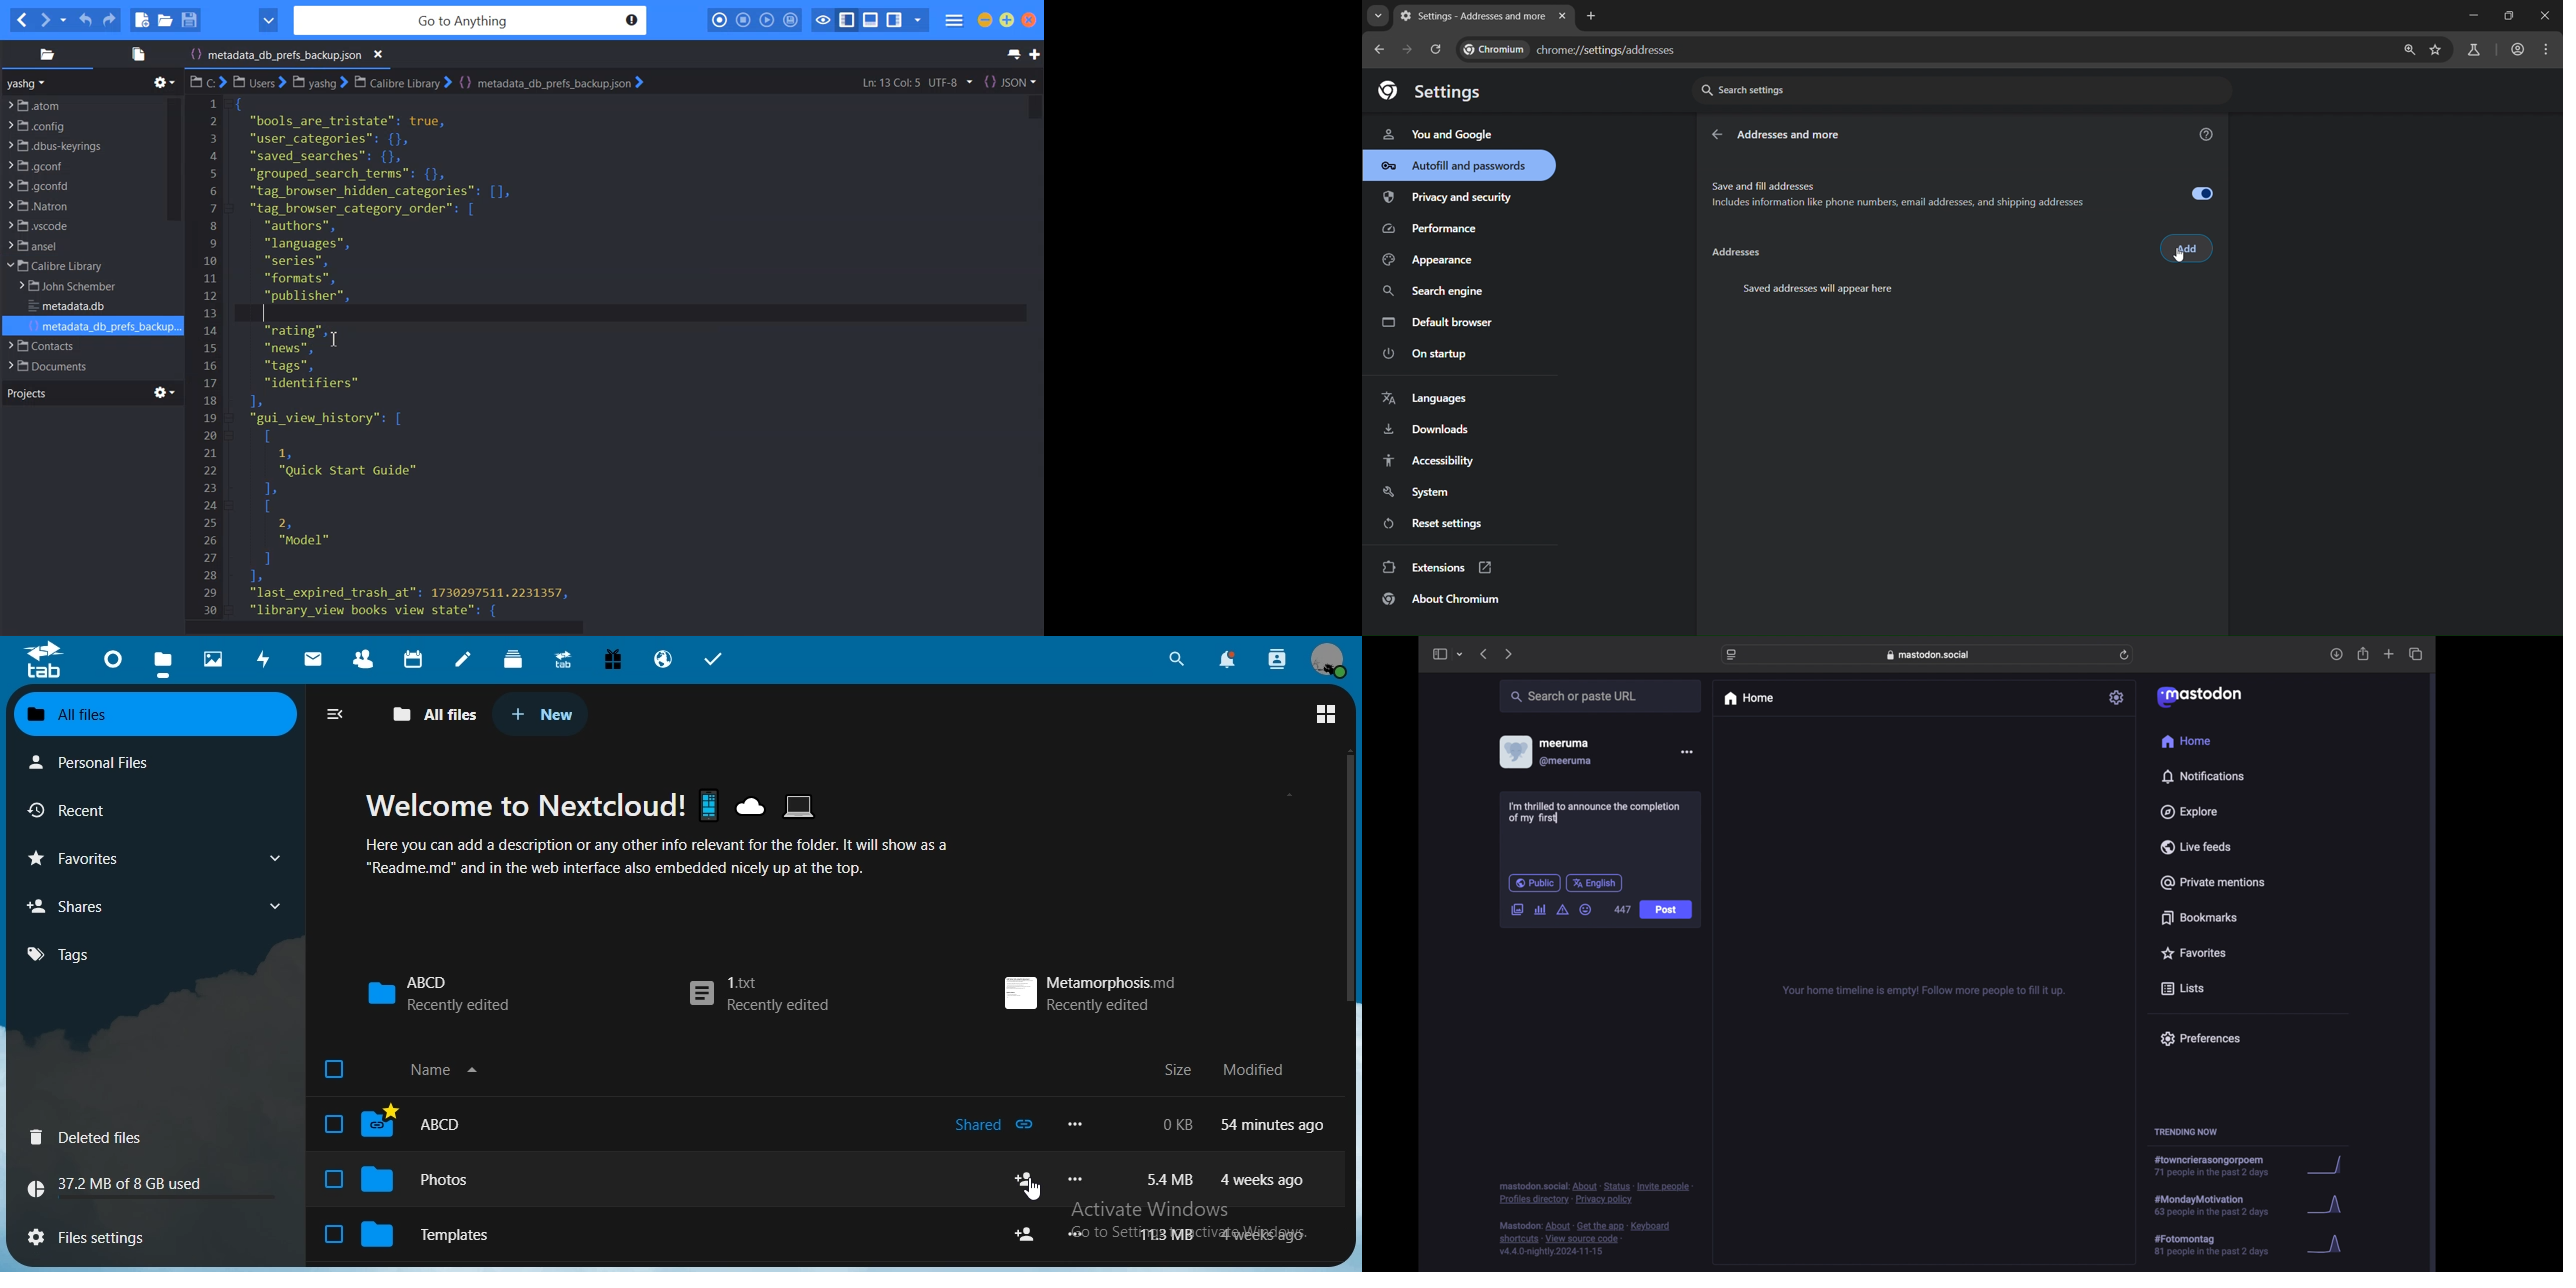  What do you see at coordinates (1470, 16) in the screenshot?
I see `current page` at bounding box center [1470, 16].